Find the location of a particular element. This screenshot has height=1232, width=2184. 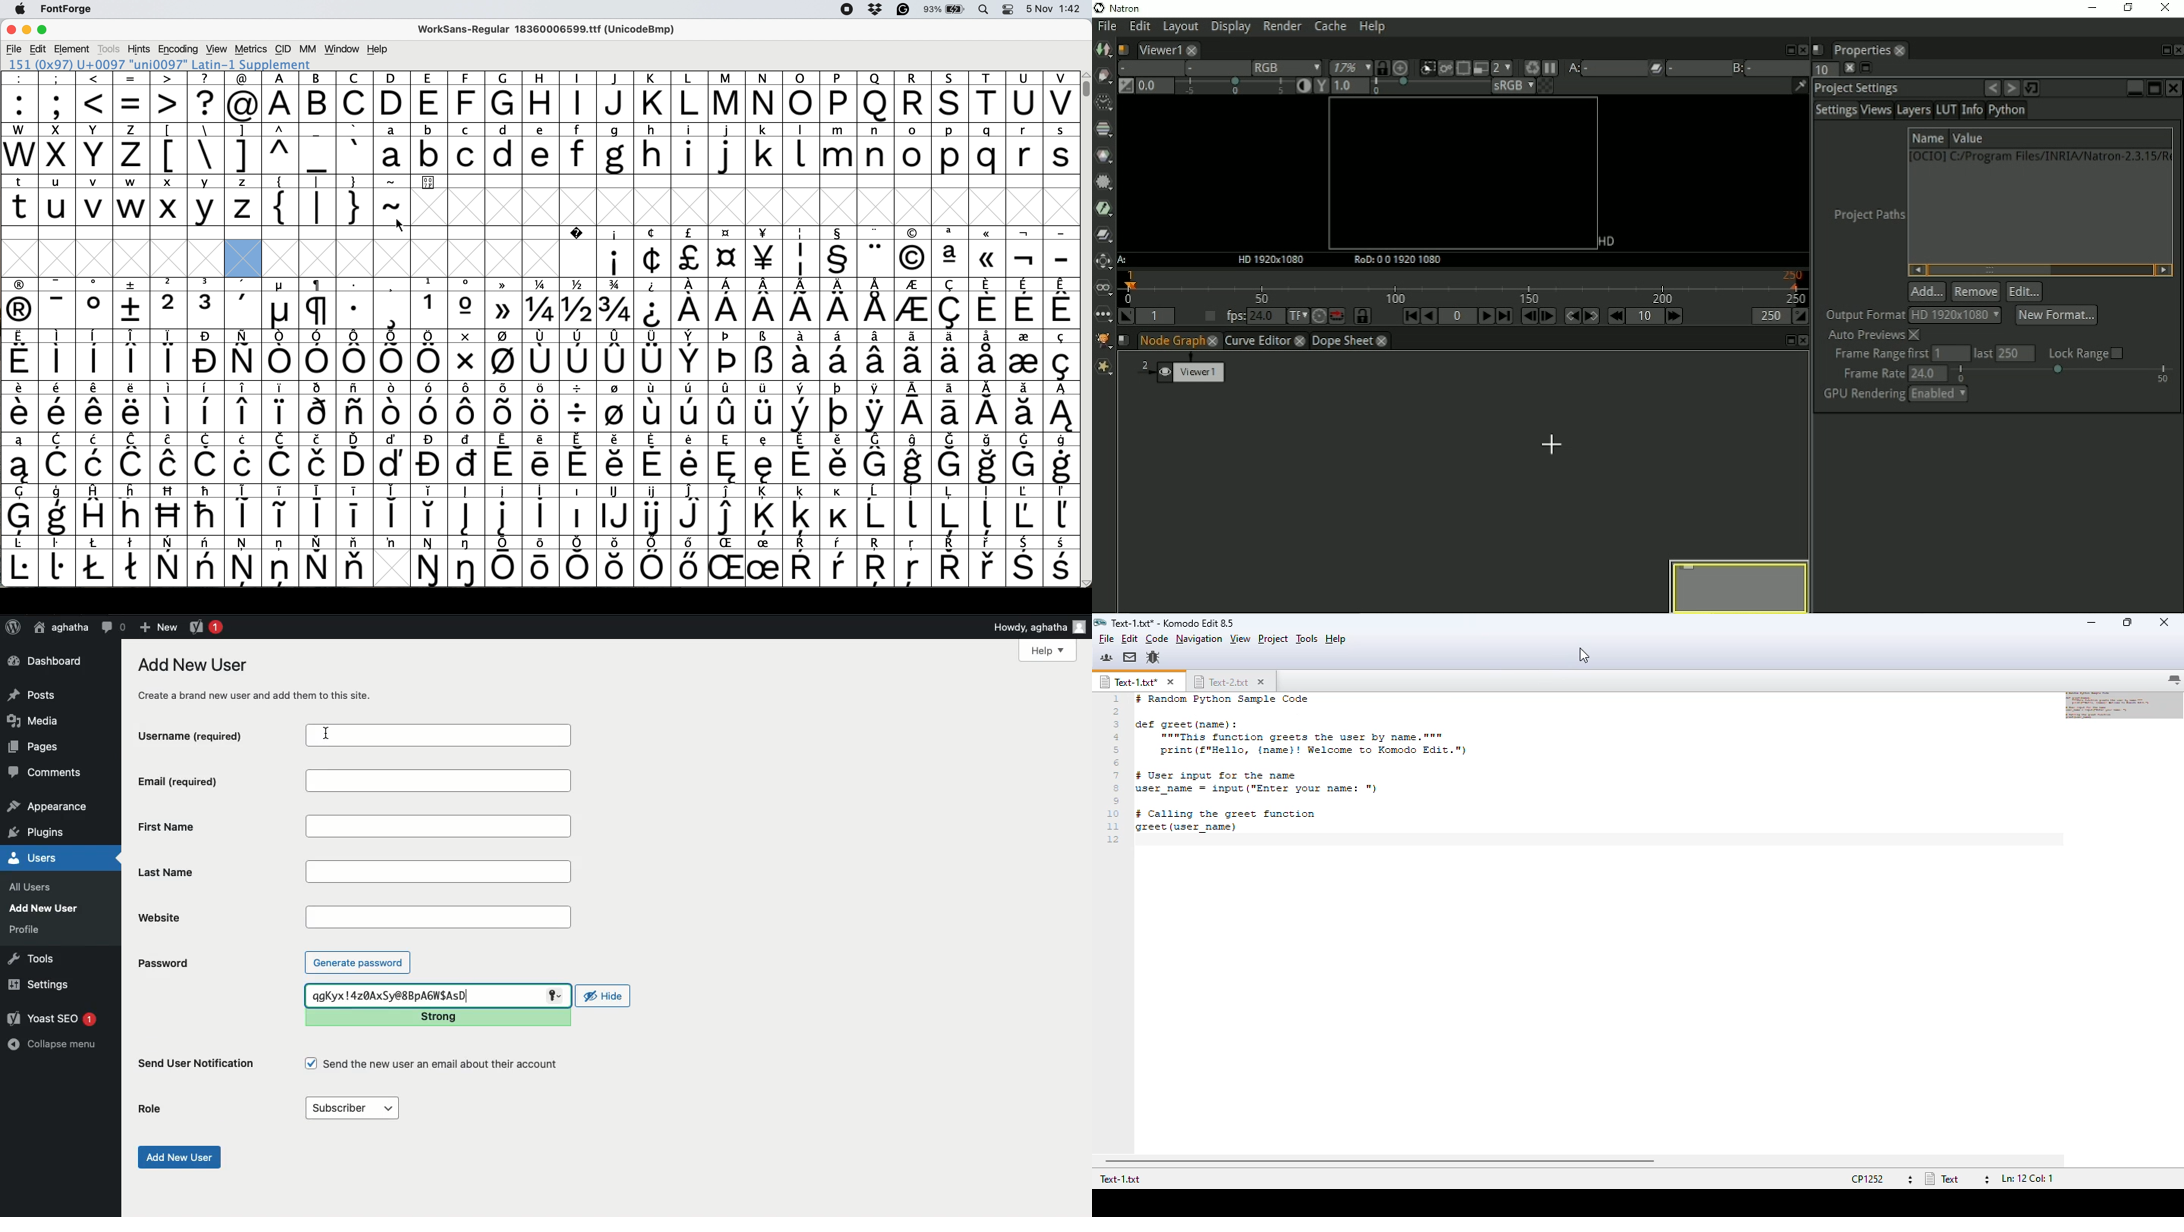

symbol is located at coordinates (318, 303).